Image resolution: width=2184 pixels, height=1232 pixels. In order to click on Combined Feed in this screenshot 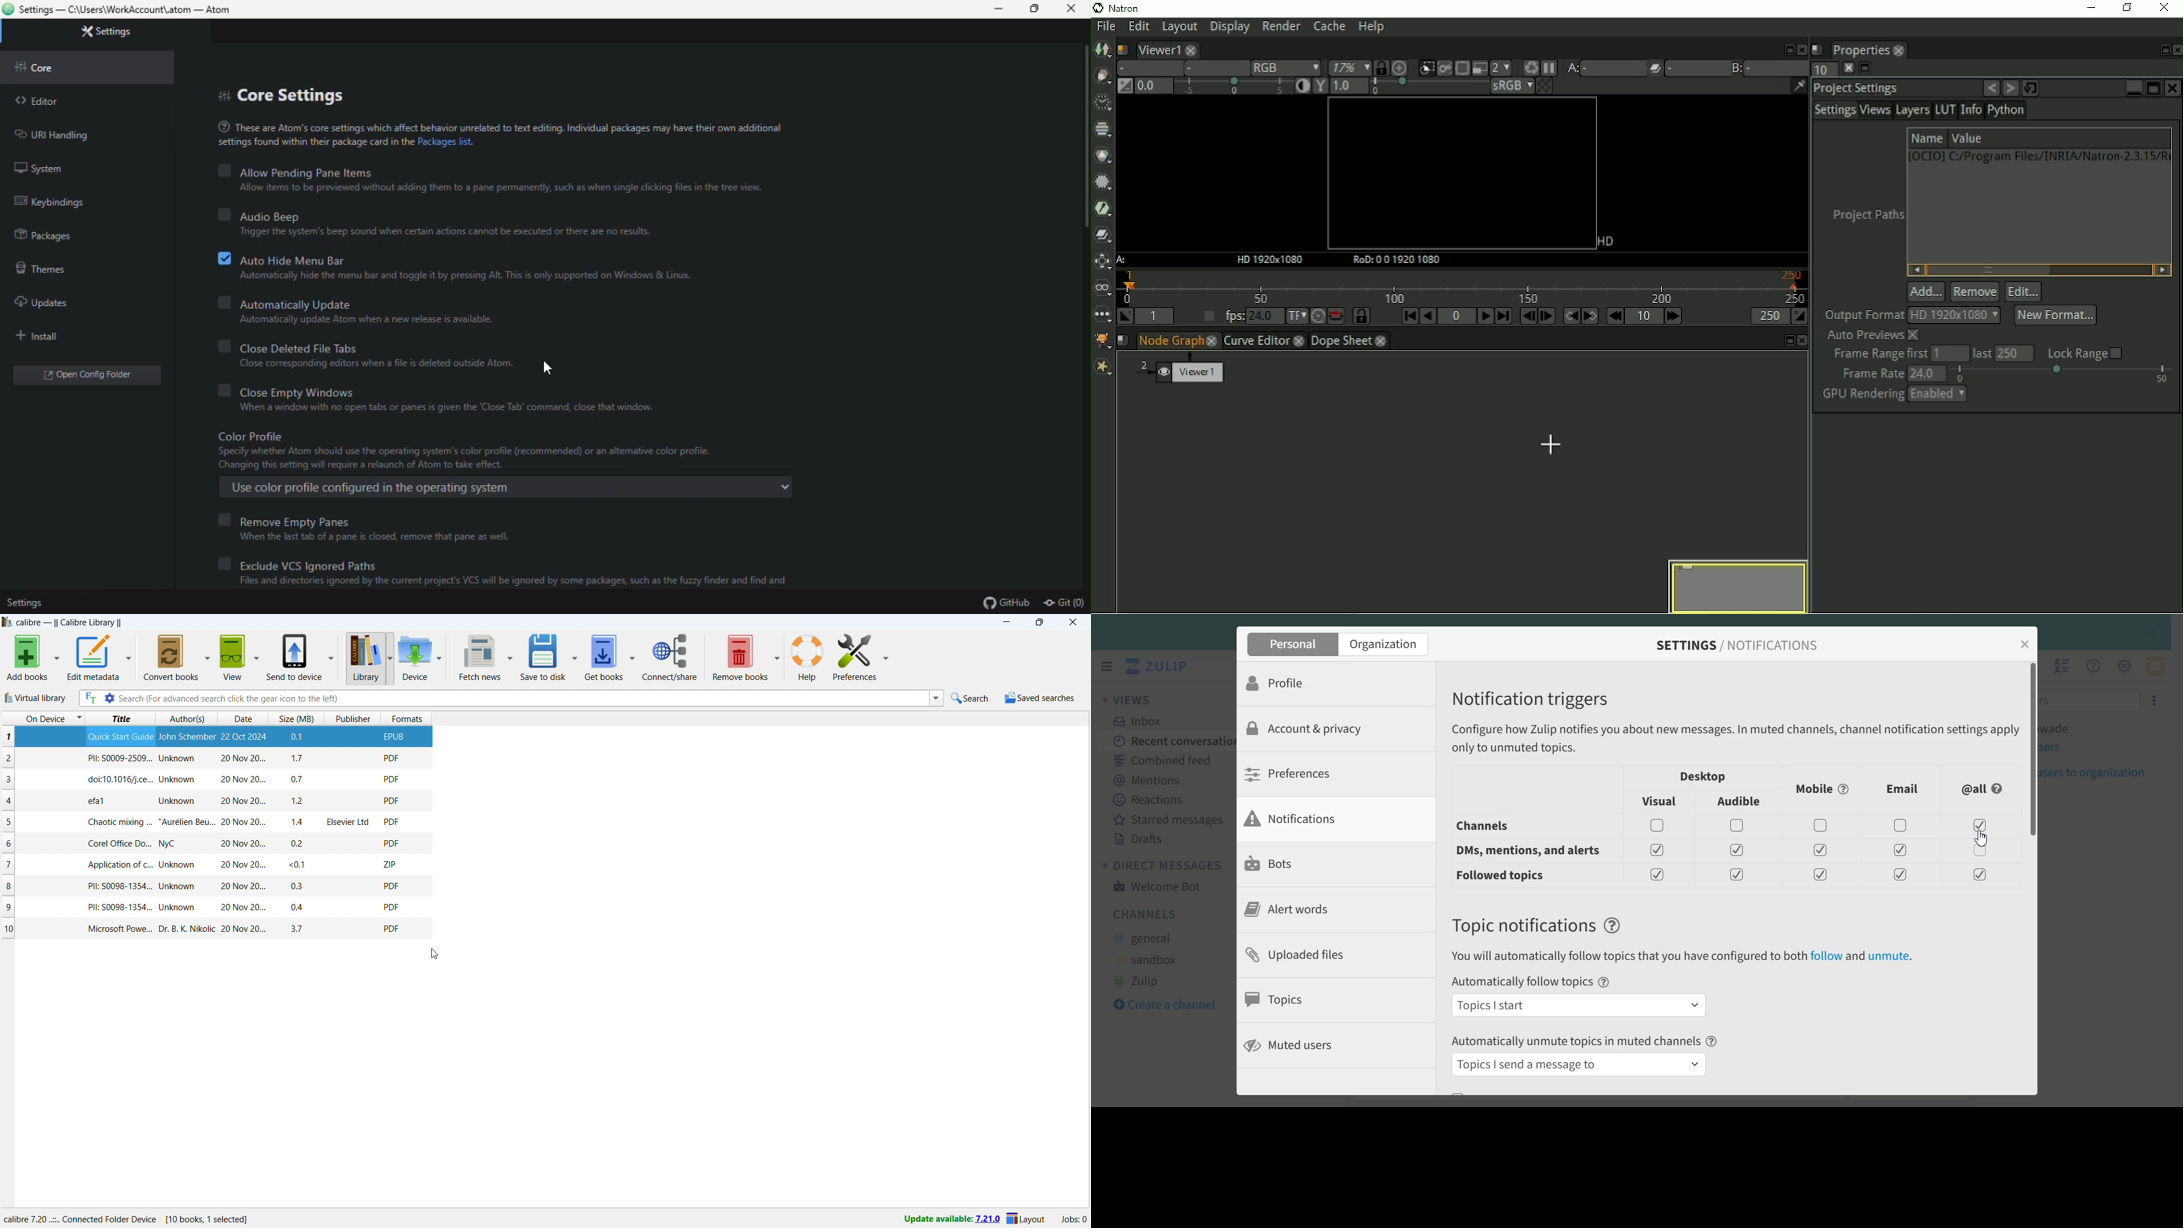, I will do `click(1166, 760)`.